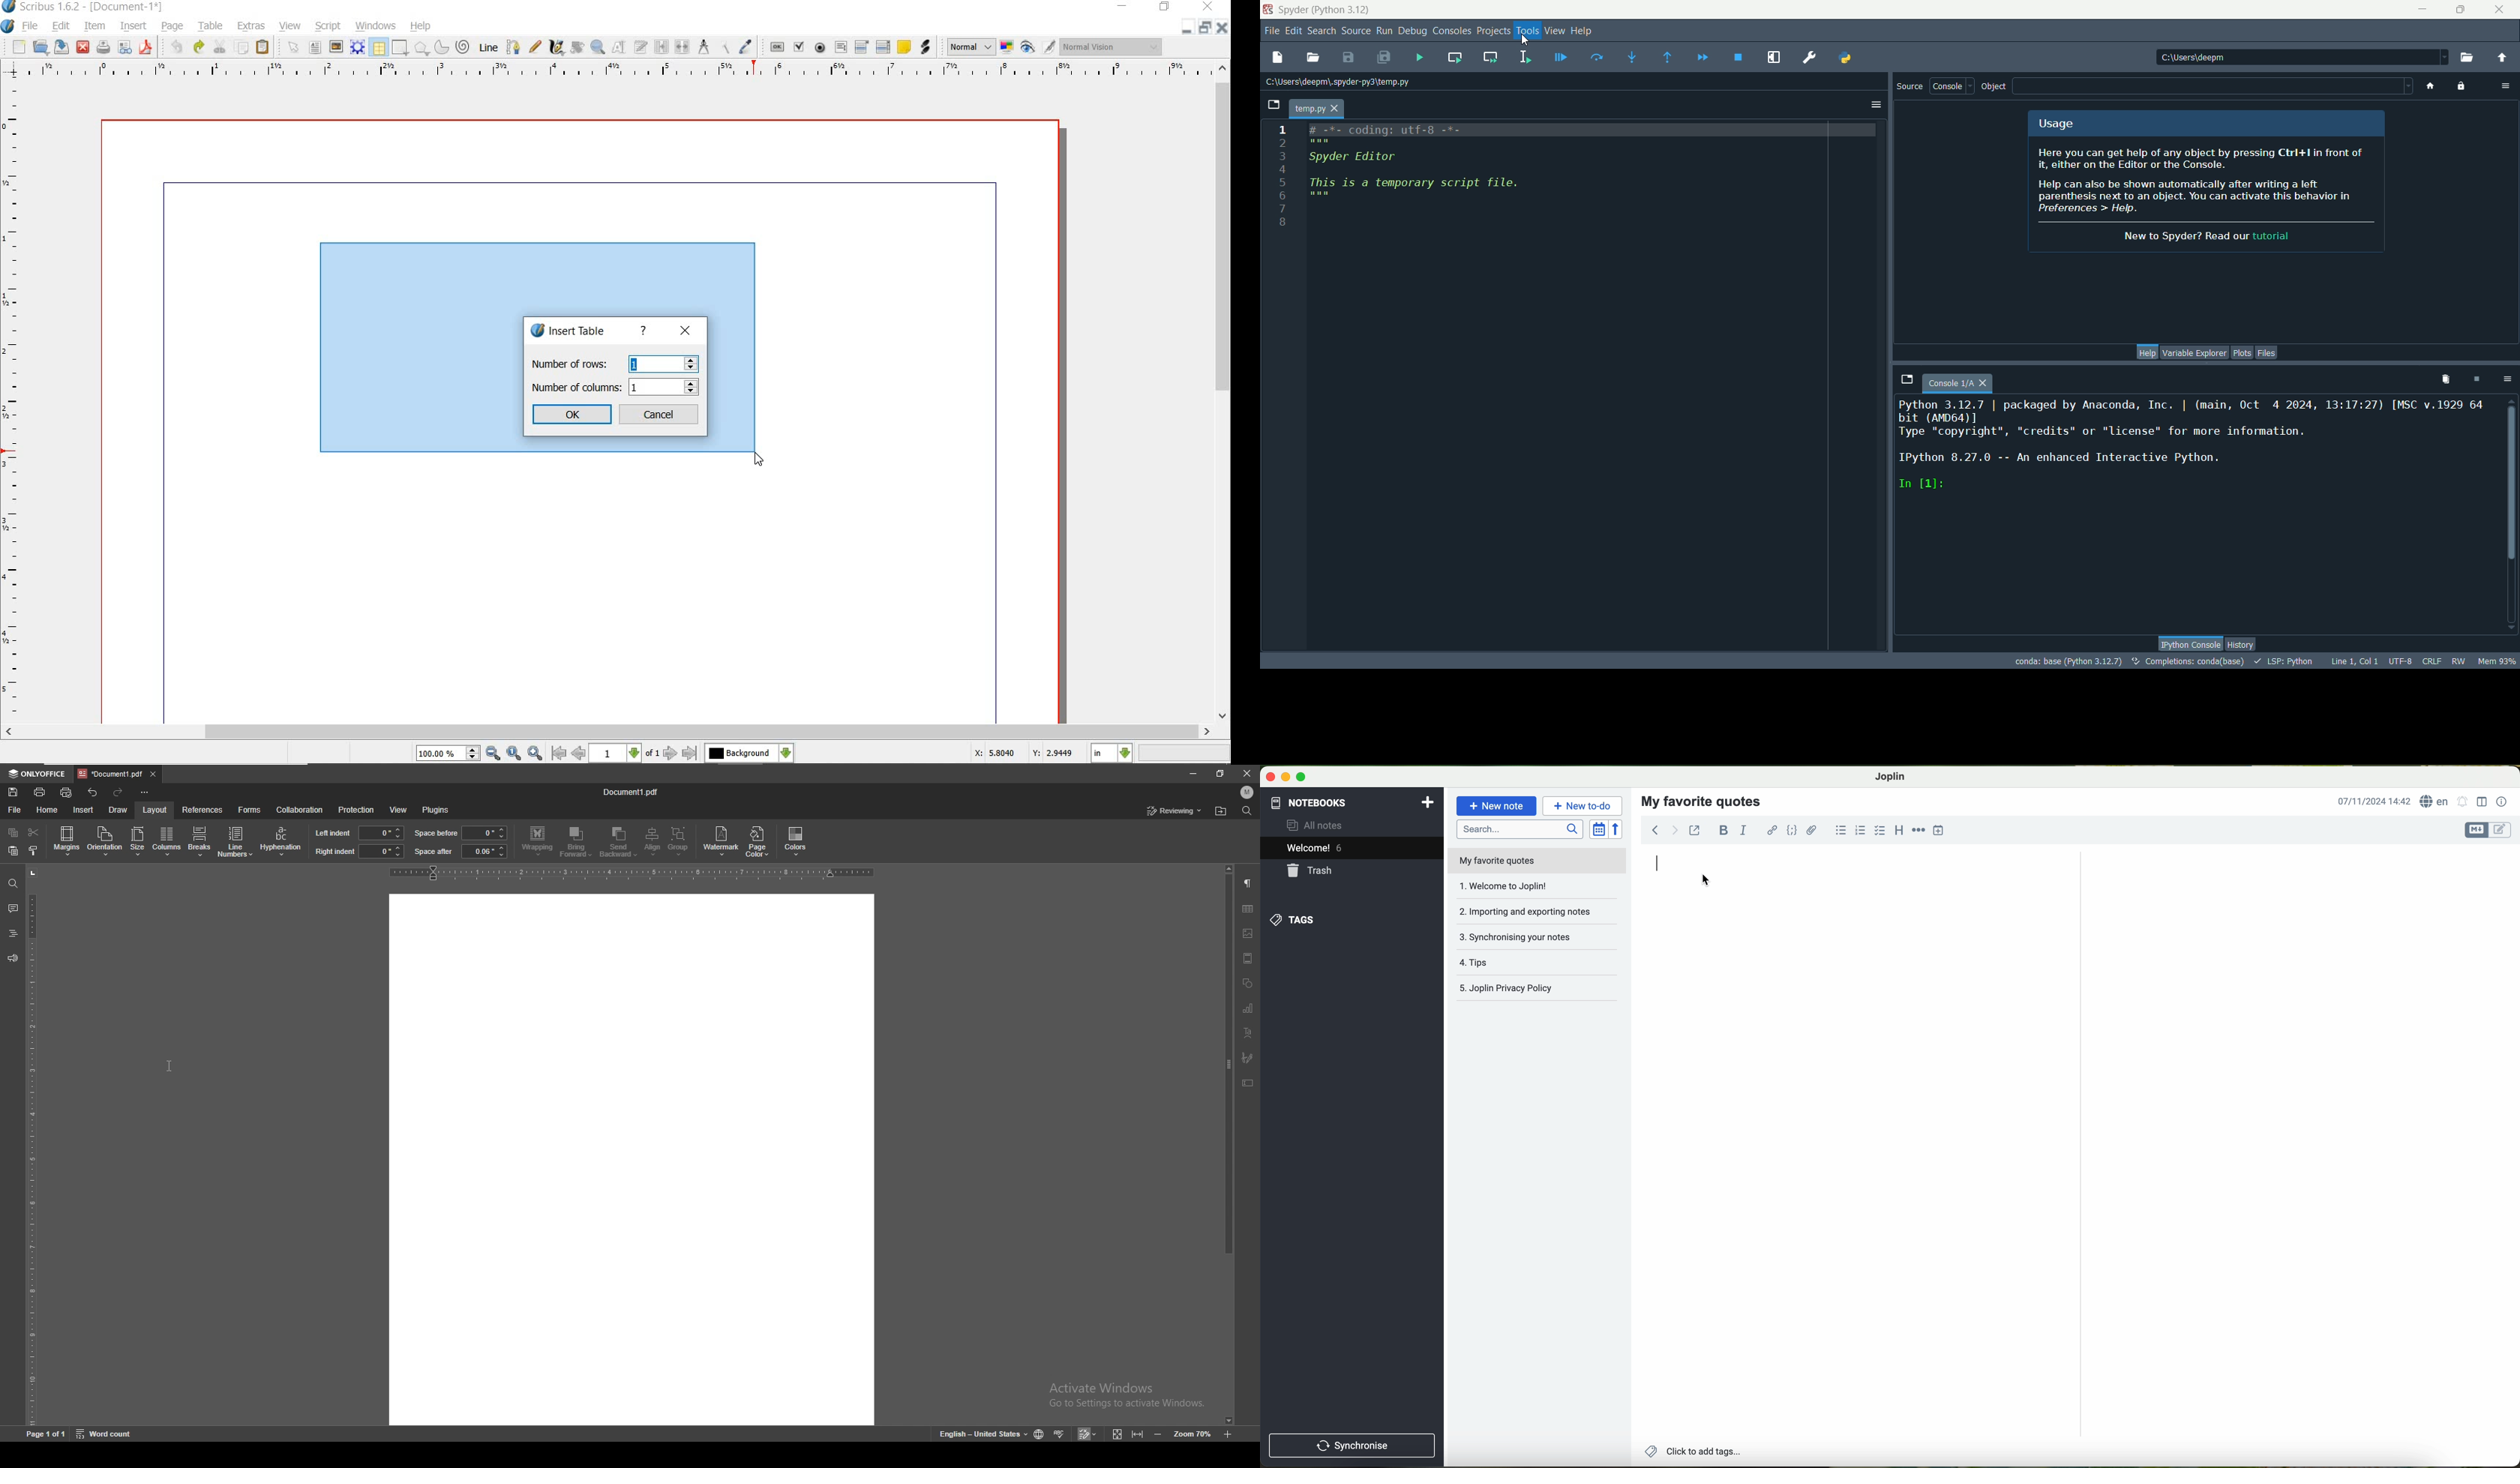 Image resolution: width=2520 pixels, height=1484 pixels. I want to click on colors, so click(796, 841).